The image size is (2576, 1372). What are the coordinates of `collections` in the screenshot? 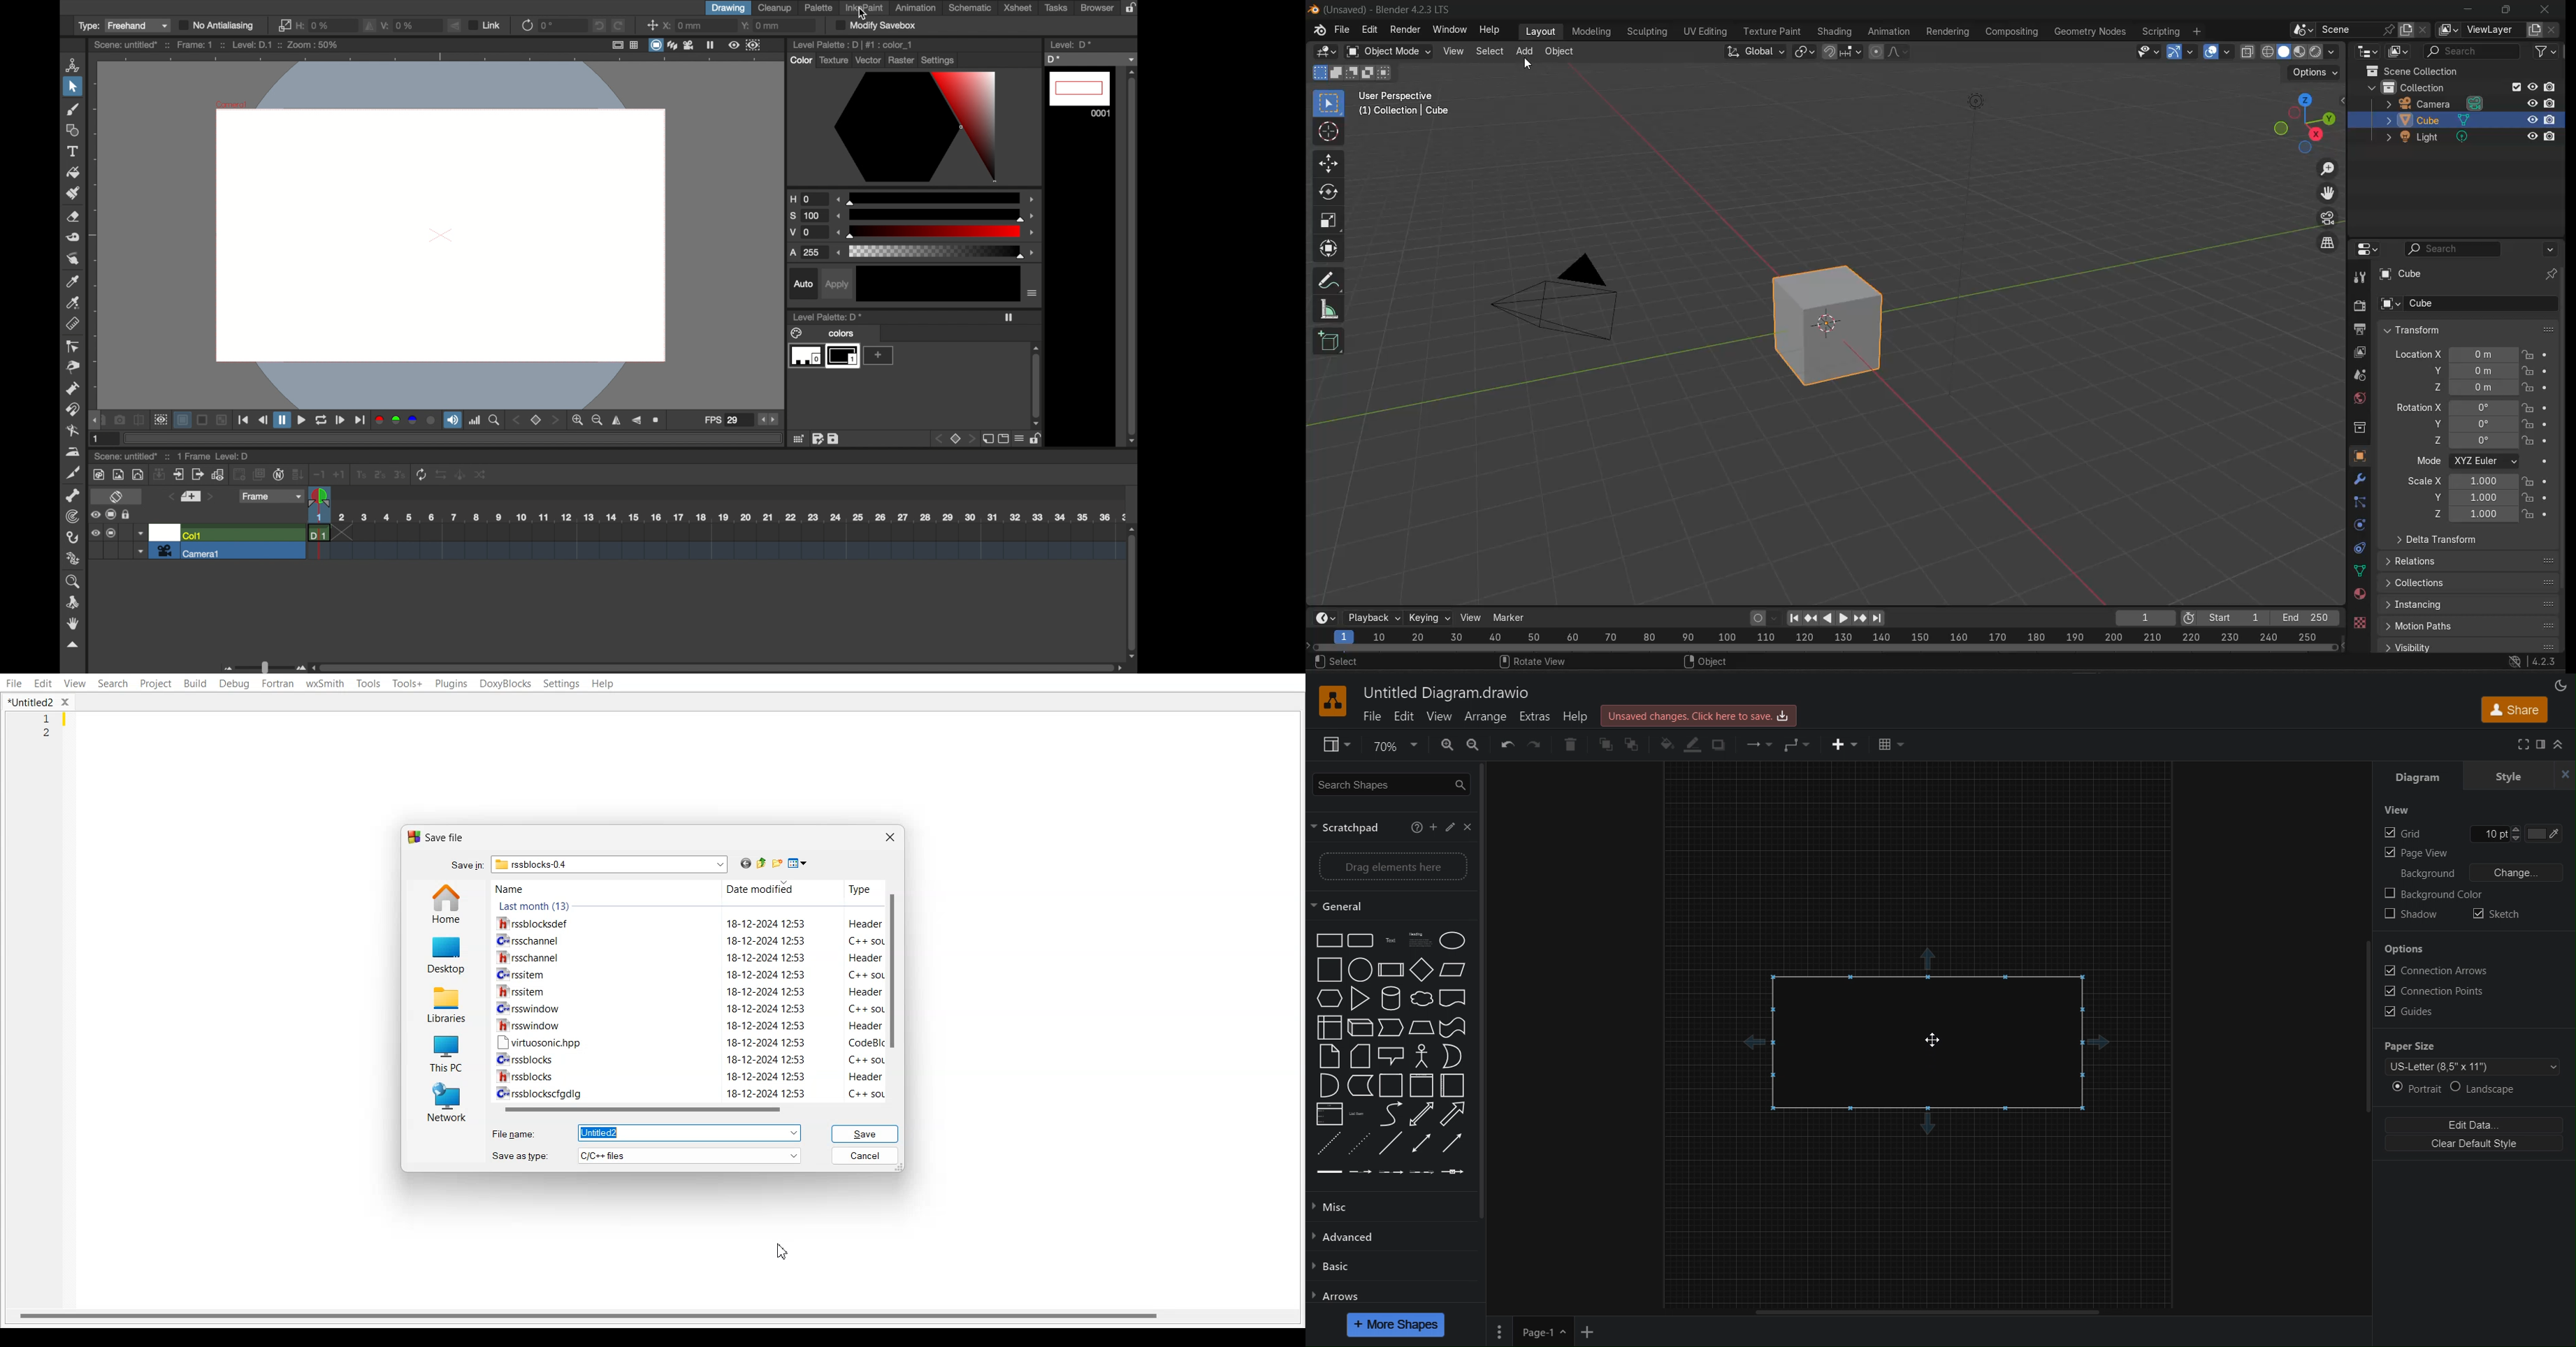 It's located at (2470, 581).